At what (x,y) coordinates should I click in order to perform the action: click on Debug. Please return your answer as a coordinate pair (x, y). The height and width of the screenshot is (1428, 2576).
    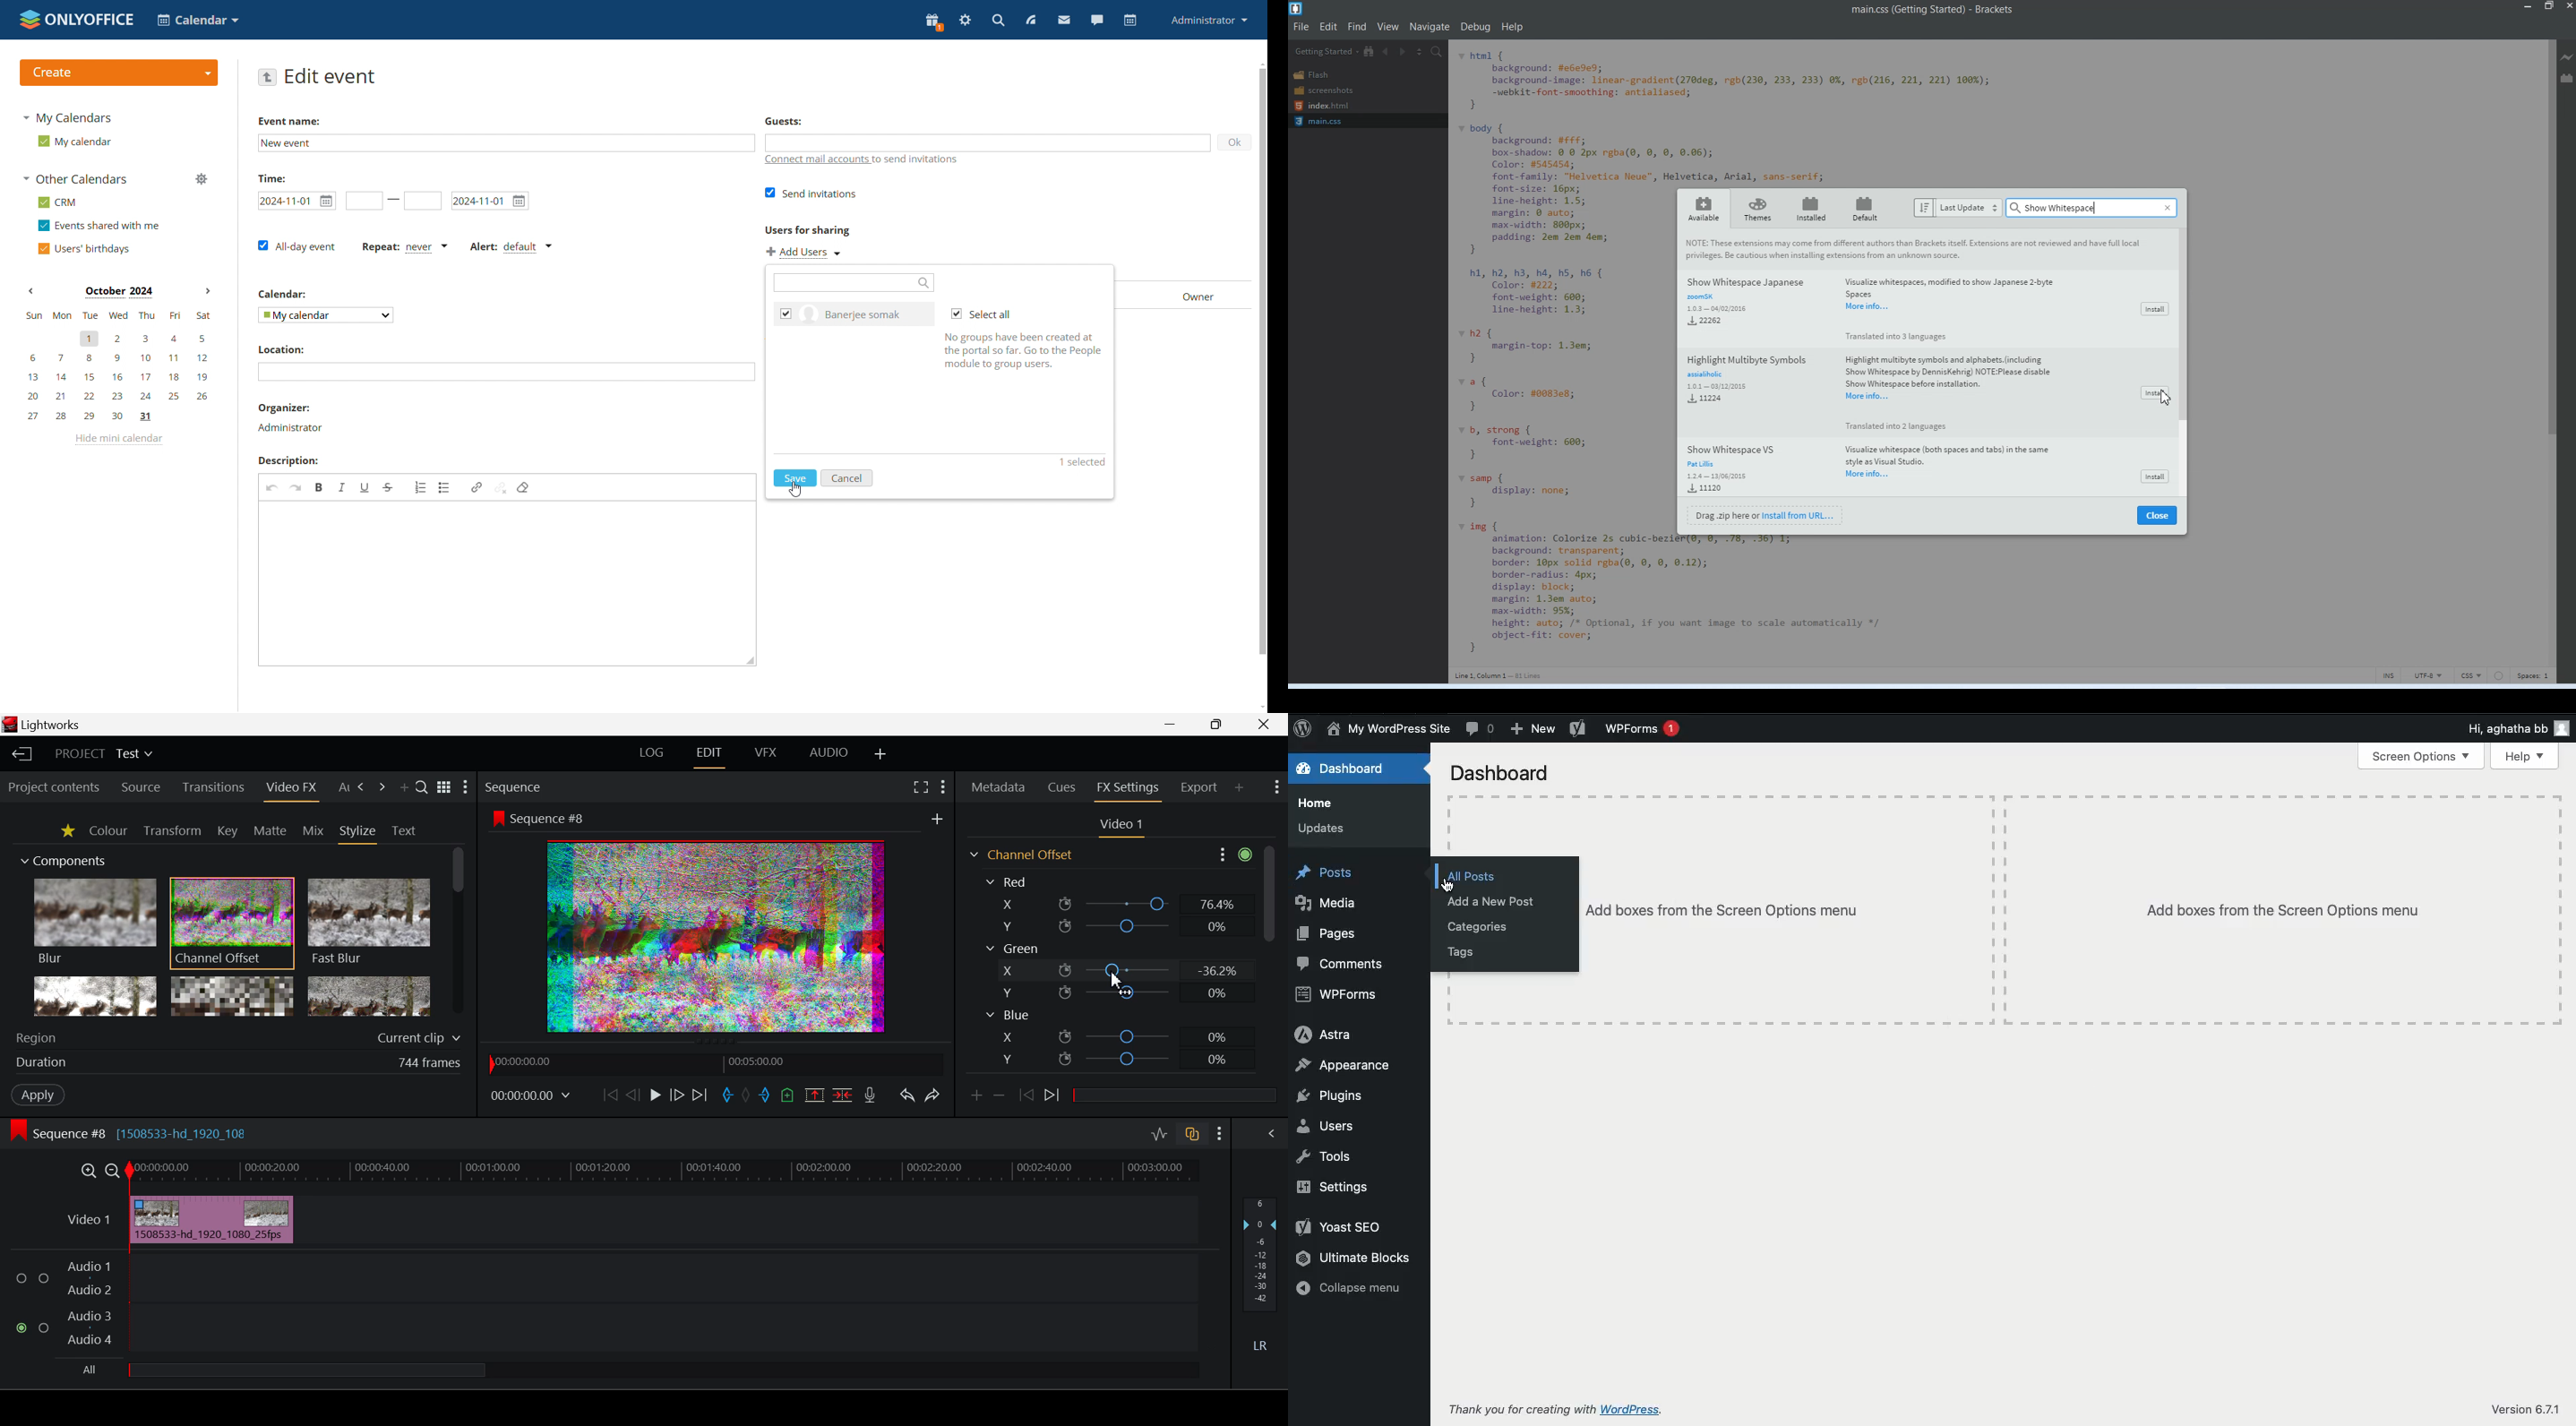
    Looking at the image, I should click on (1477, 28).